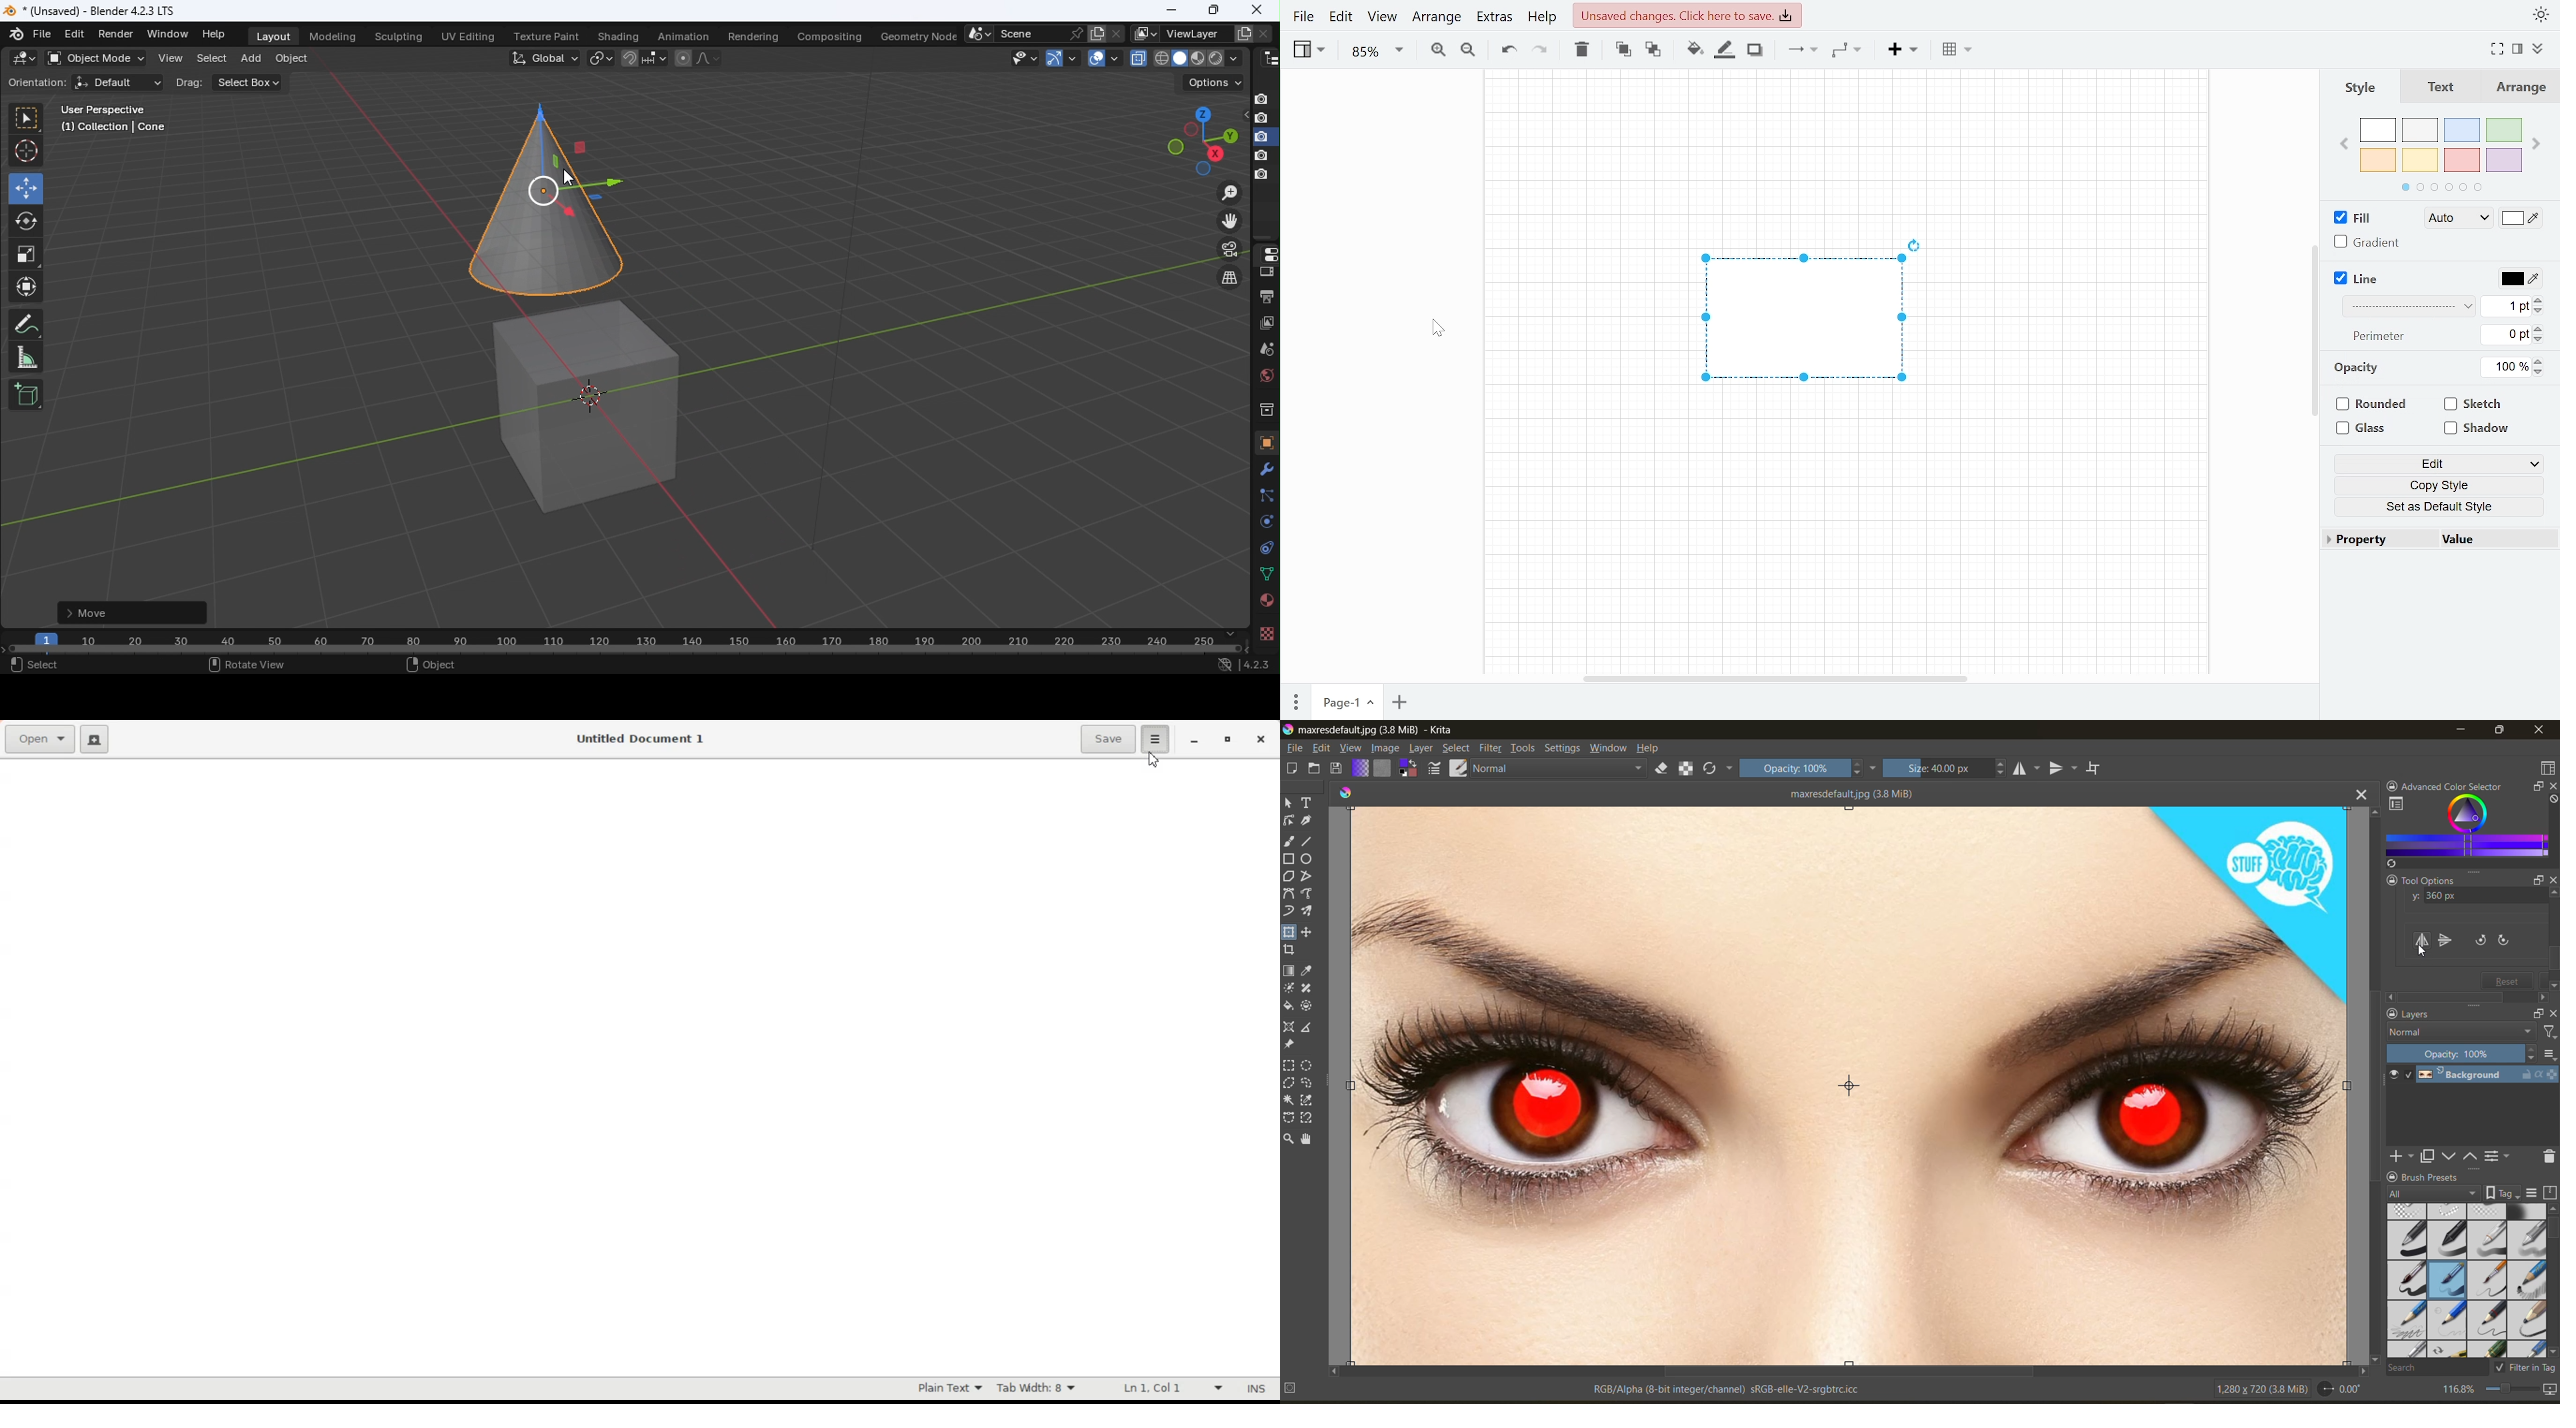  I want to click on tool, so click(1289, 859).